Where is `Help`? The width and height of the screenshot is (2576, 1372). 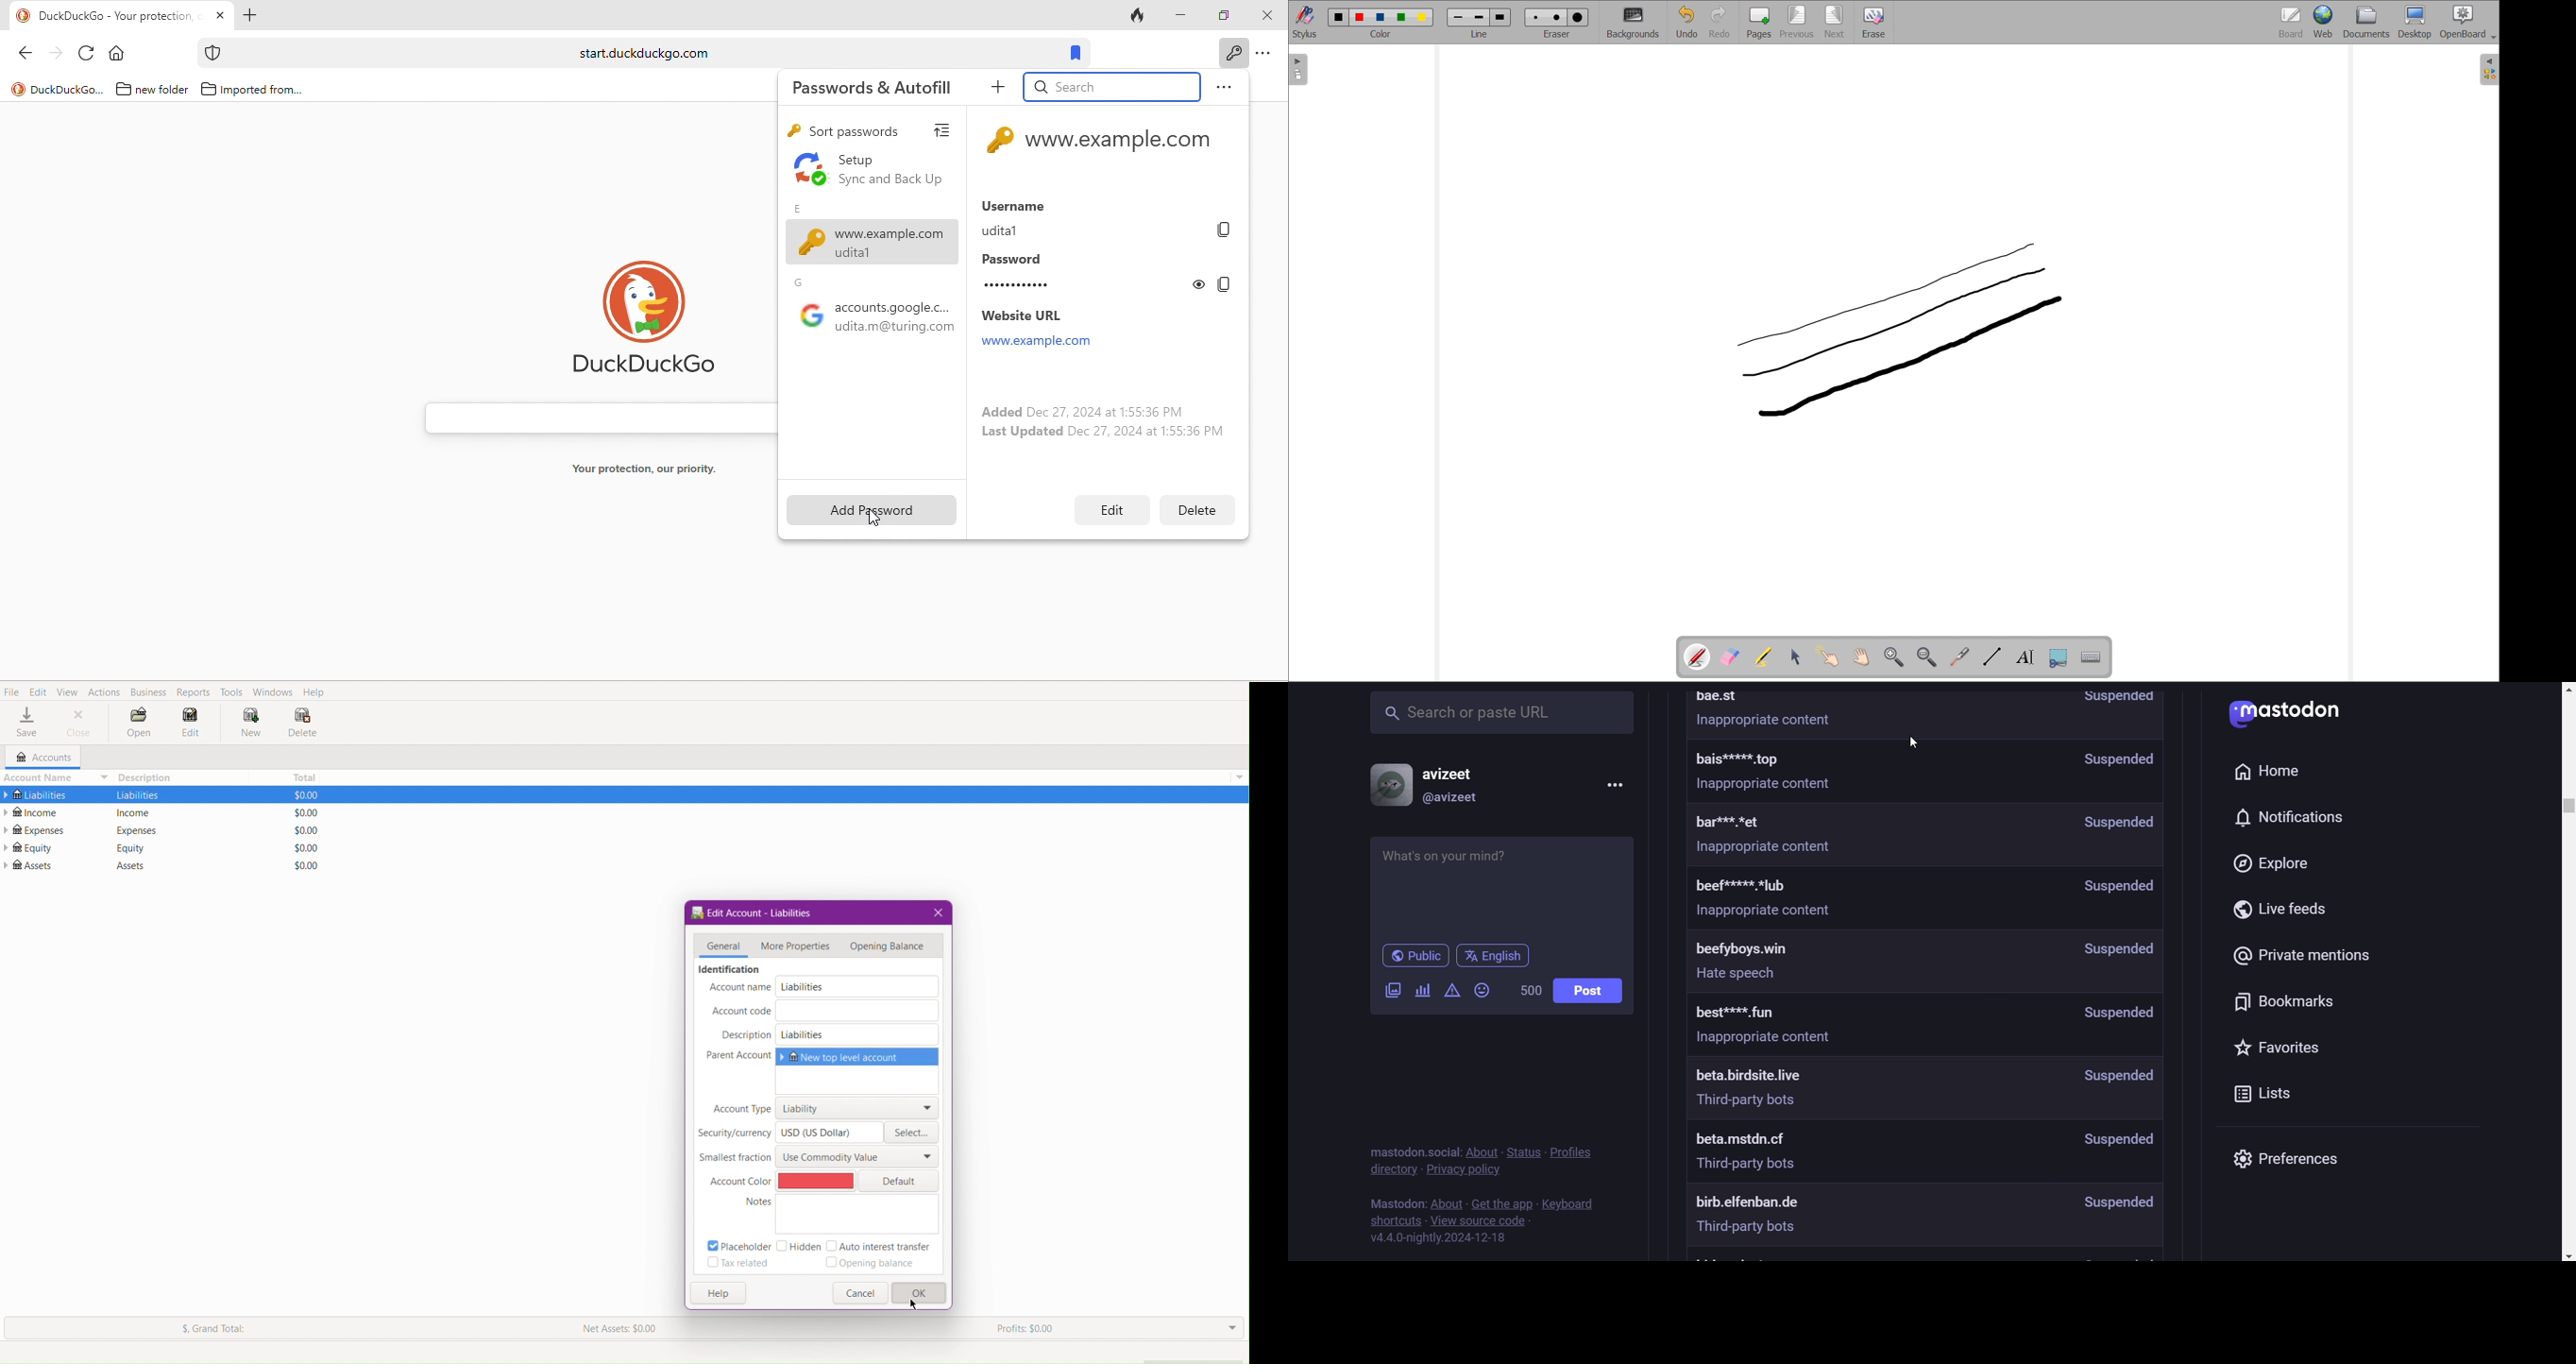 Help is located at coordinates (716, 1295).